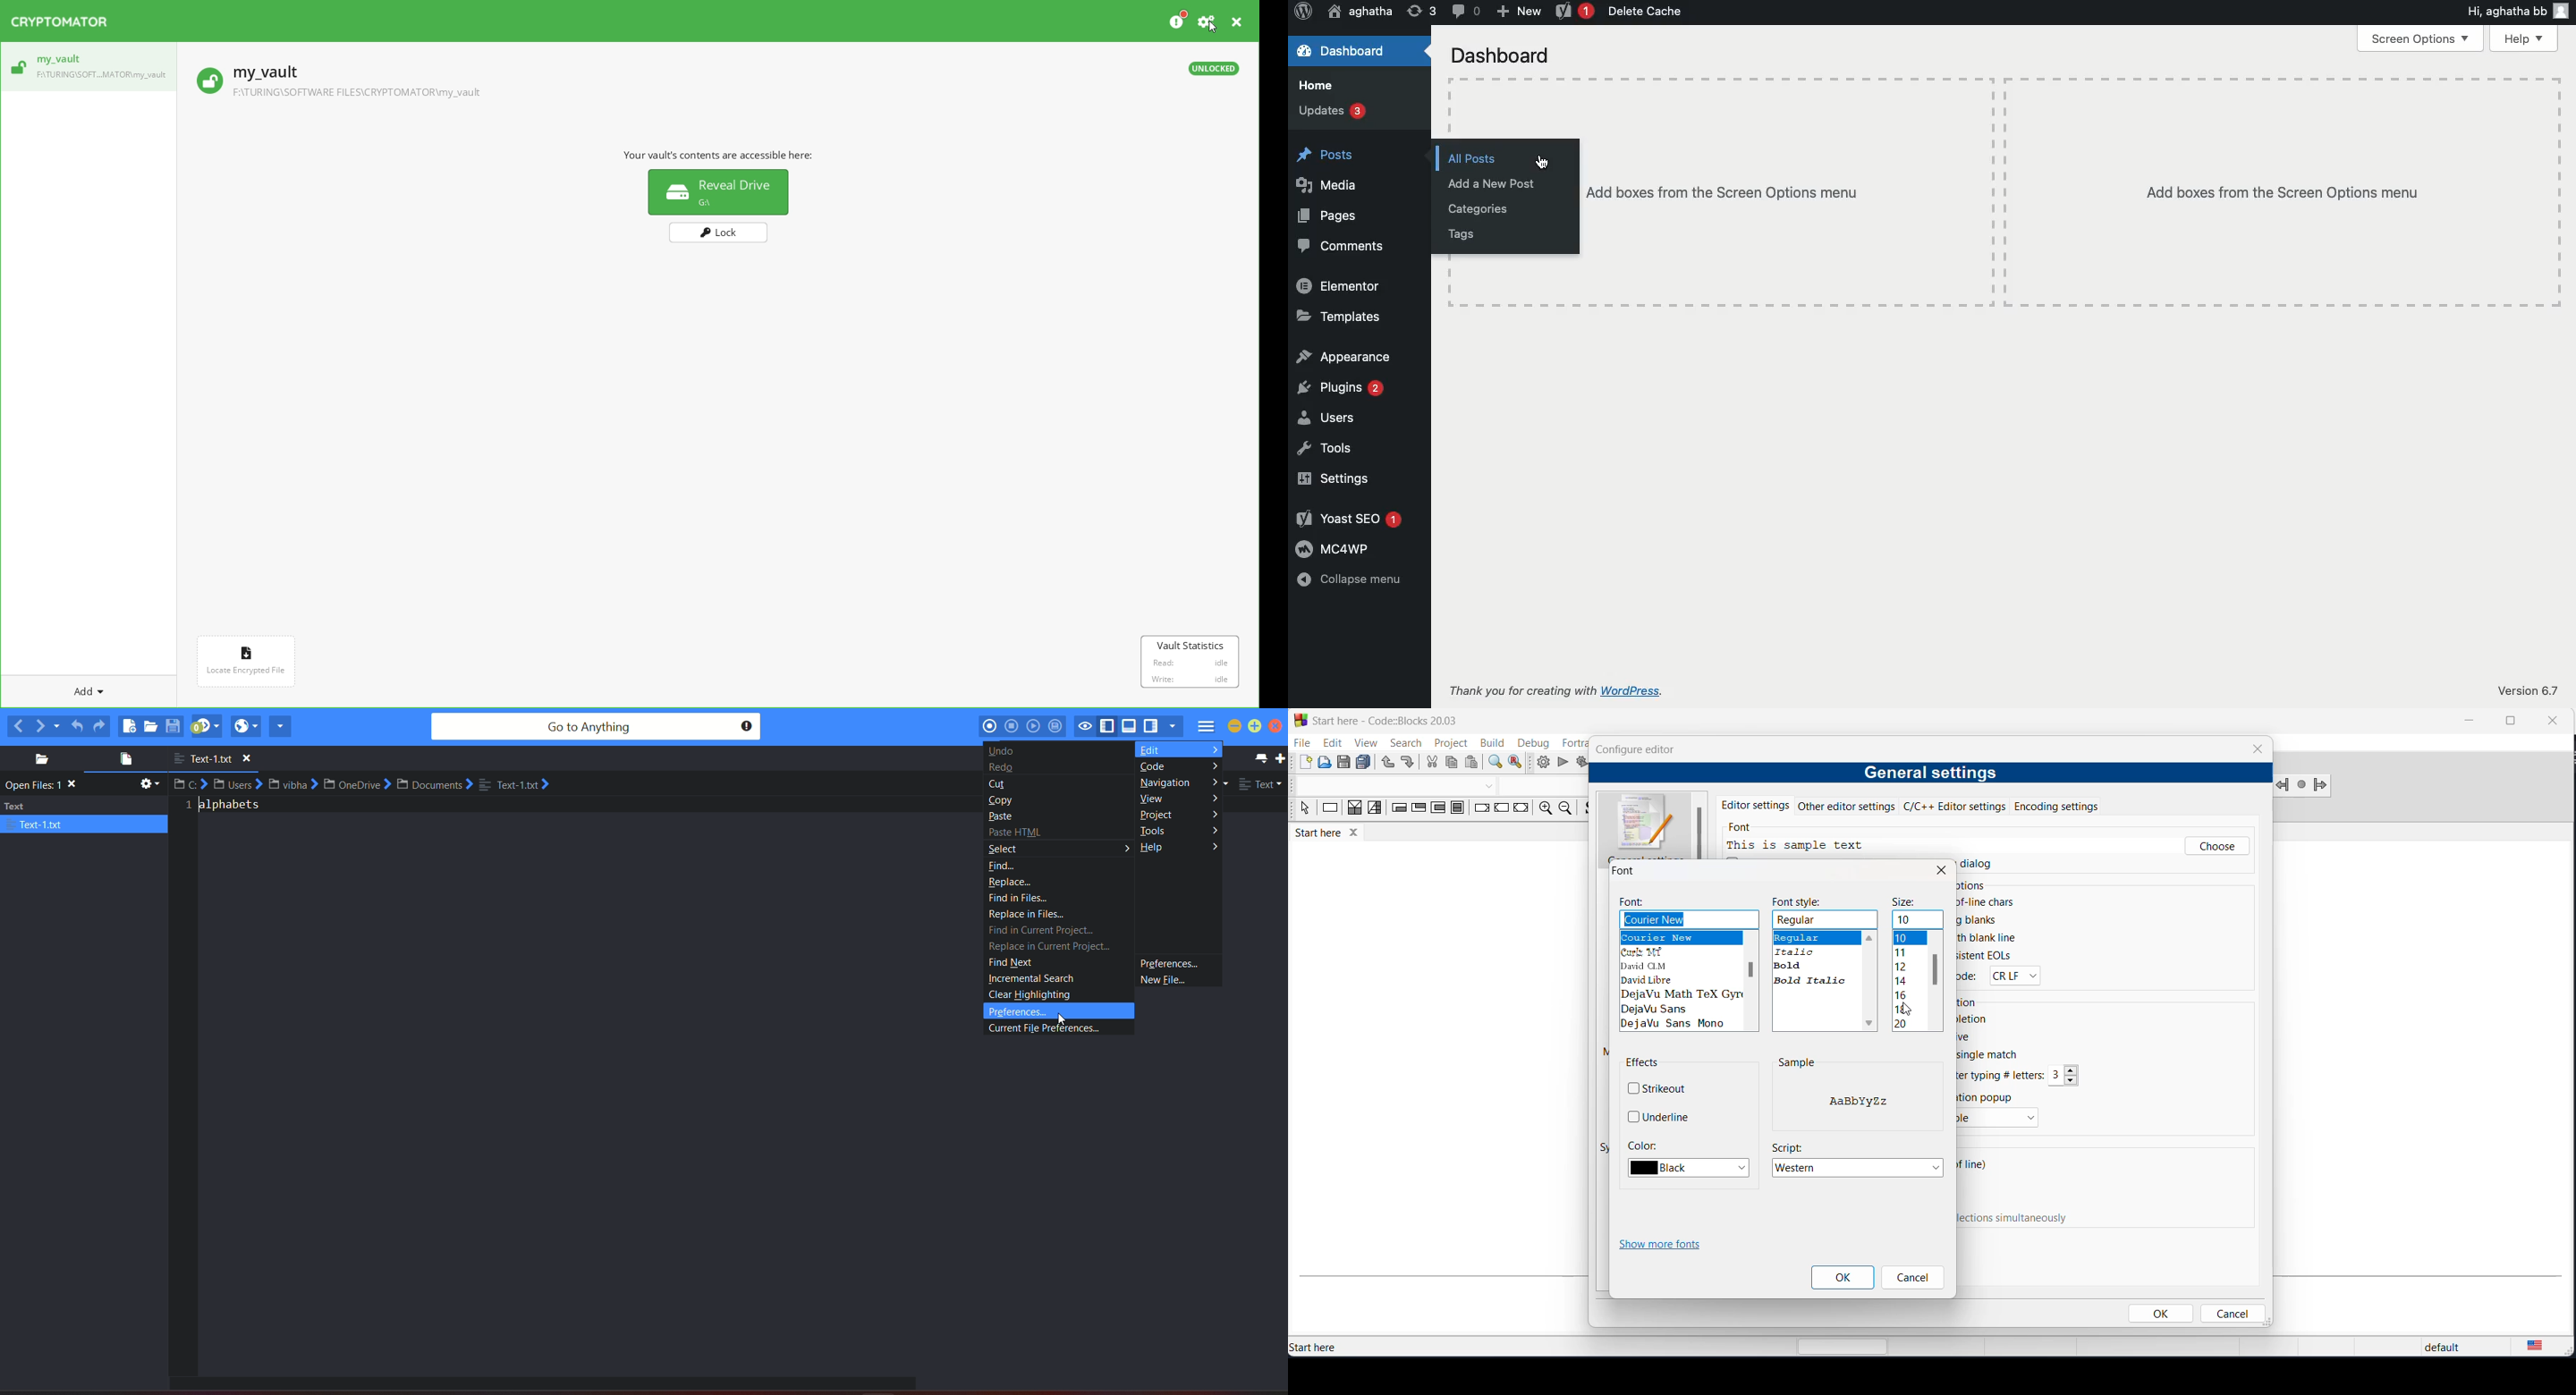 This screenshot has height=1400, width=2576. I want to click on font dialog box, so click(1628, 871).